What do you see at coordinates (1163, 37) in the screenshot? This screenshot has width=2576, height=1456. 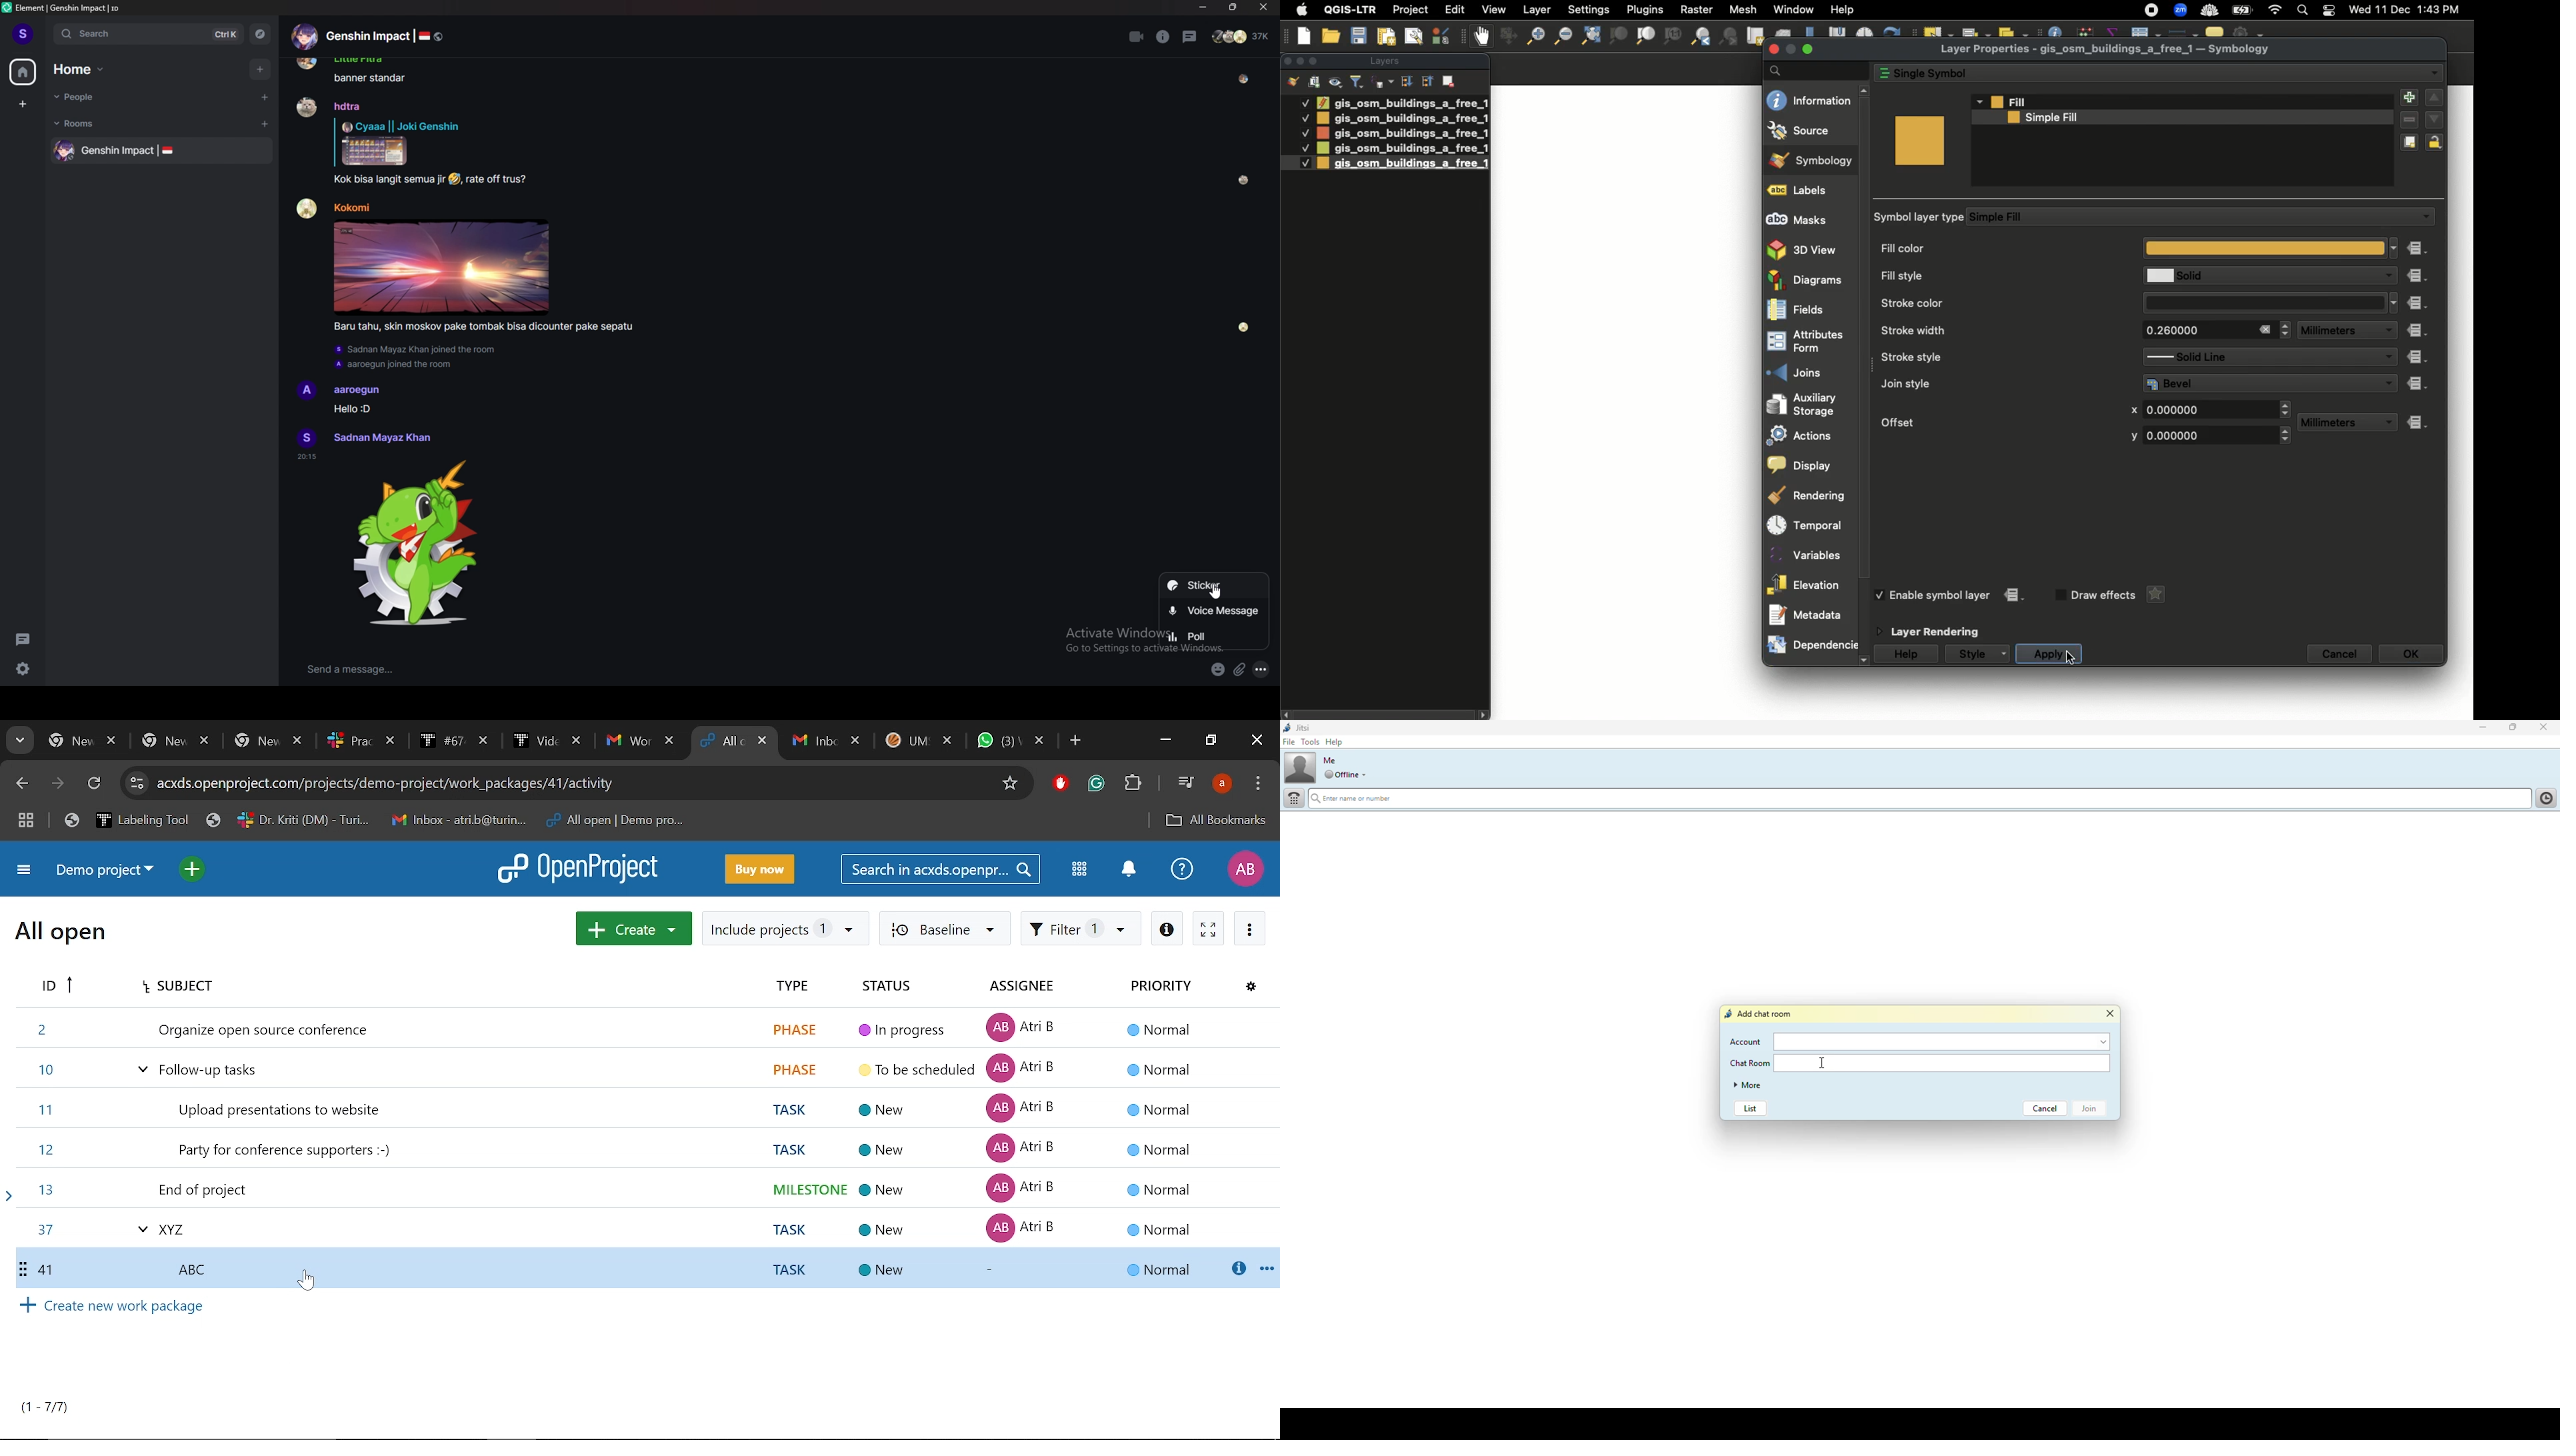 I see `info` at bounding box center [1163, 37].